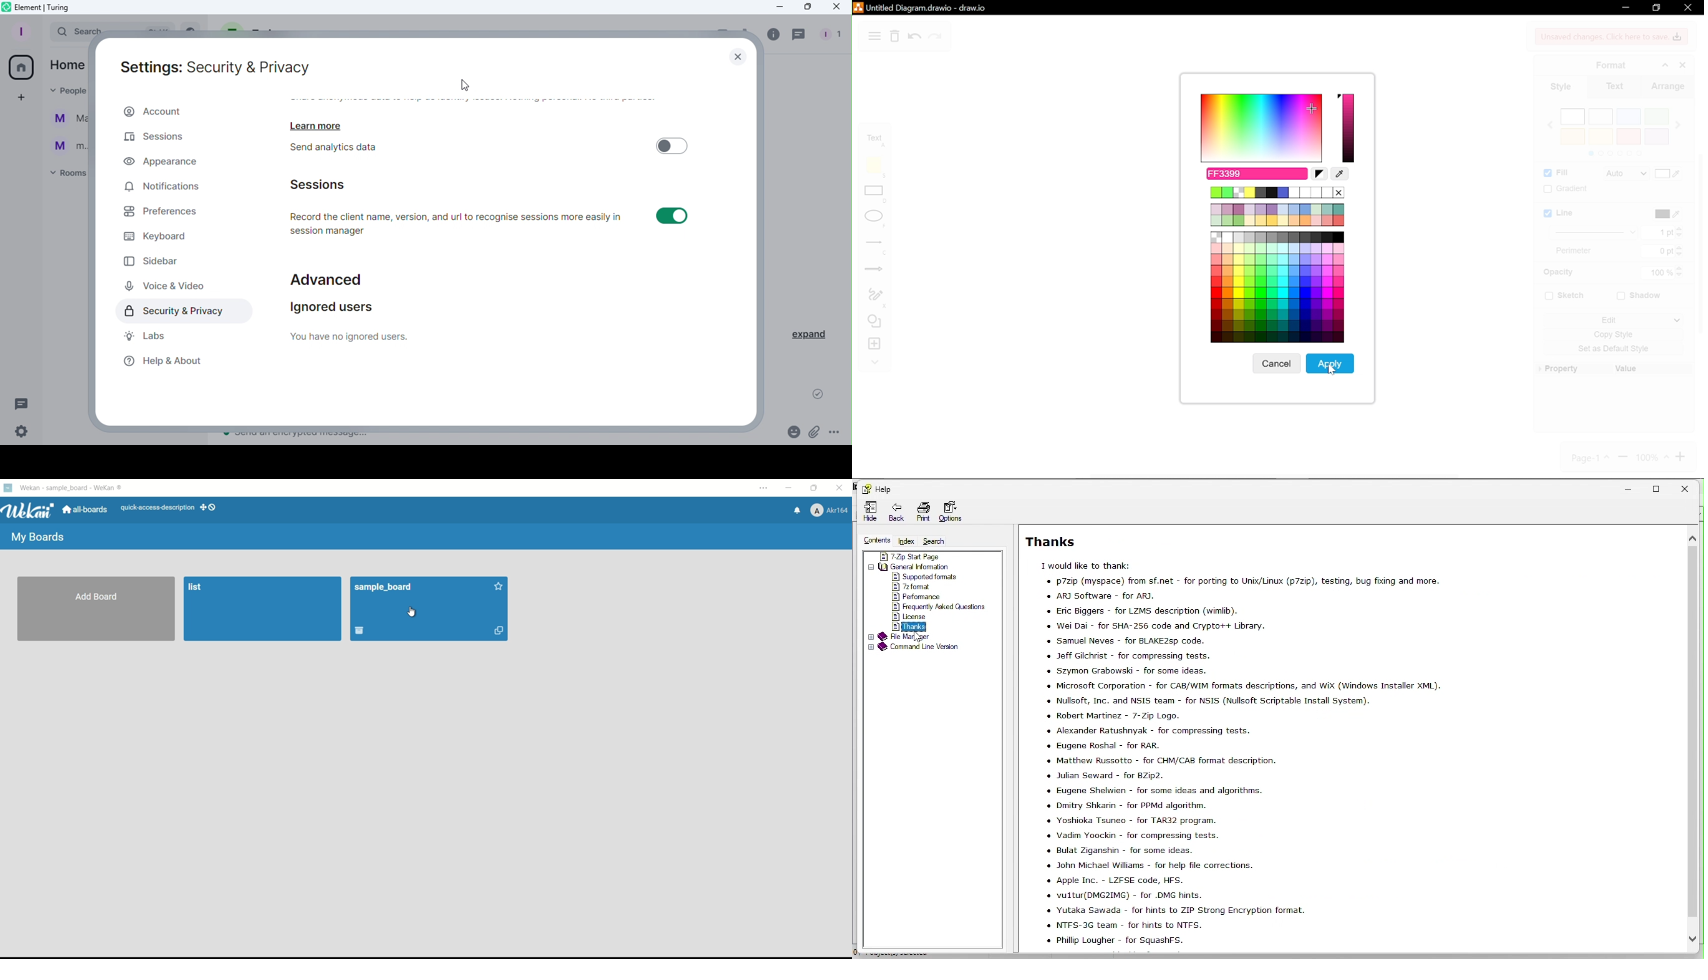 The image size is (1708, 980). What do you see at coordinates (673, 145) in the screenshot?
I see `Toggle` at bounding box center [673, 145].